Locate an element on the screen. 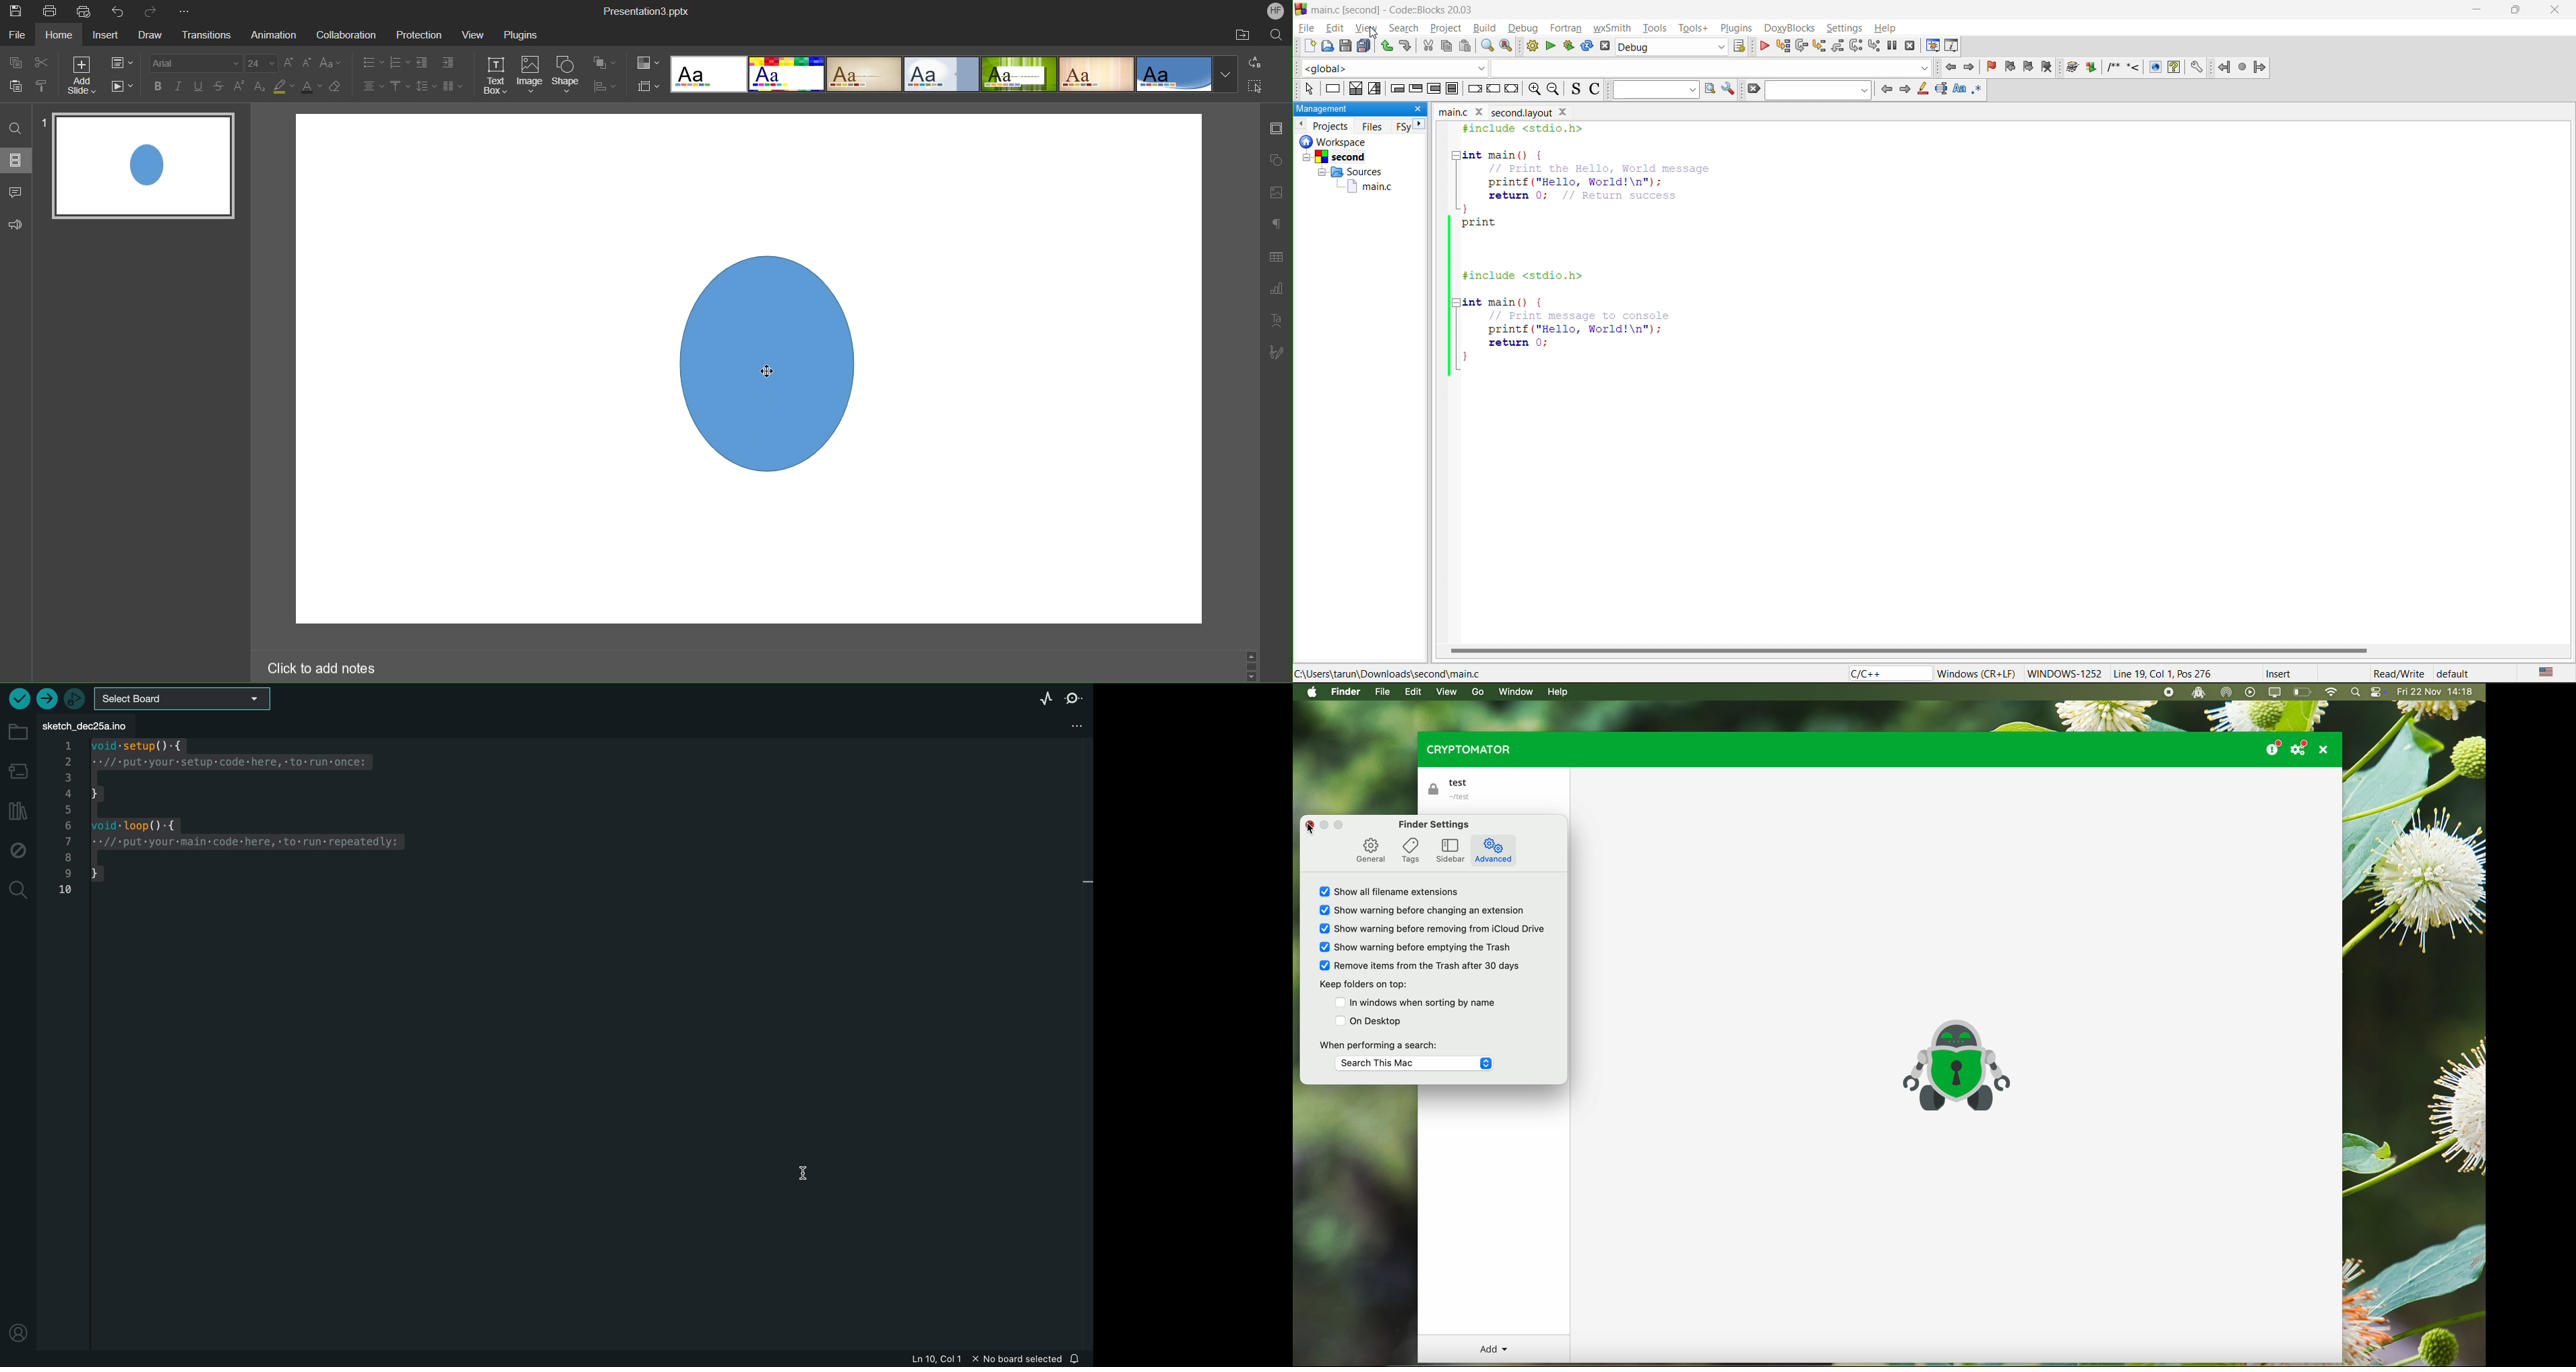  selected text is located at coordinates (1943, 90).